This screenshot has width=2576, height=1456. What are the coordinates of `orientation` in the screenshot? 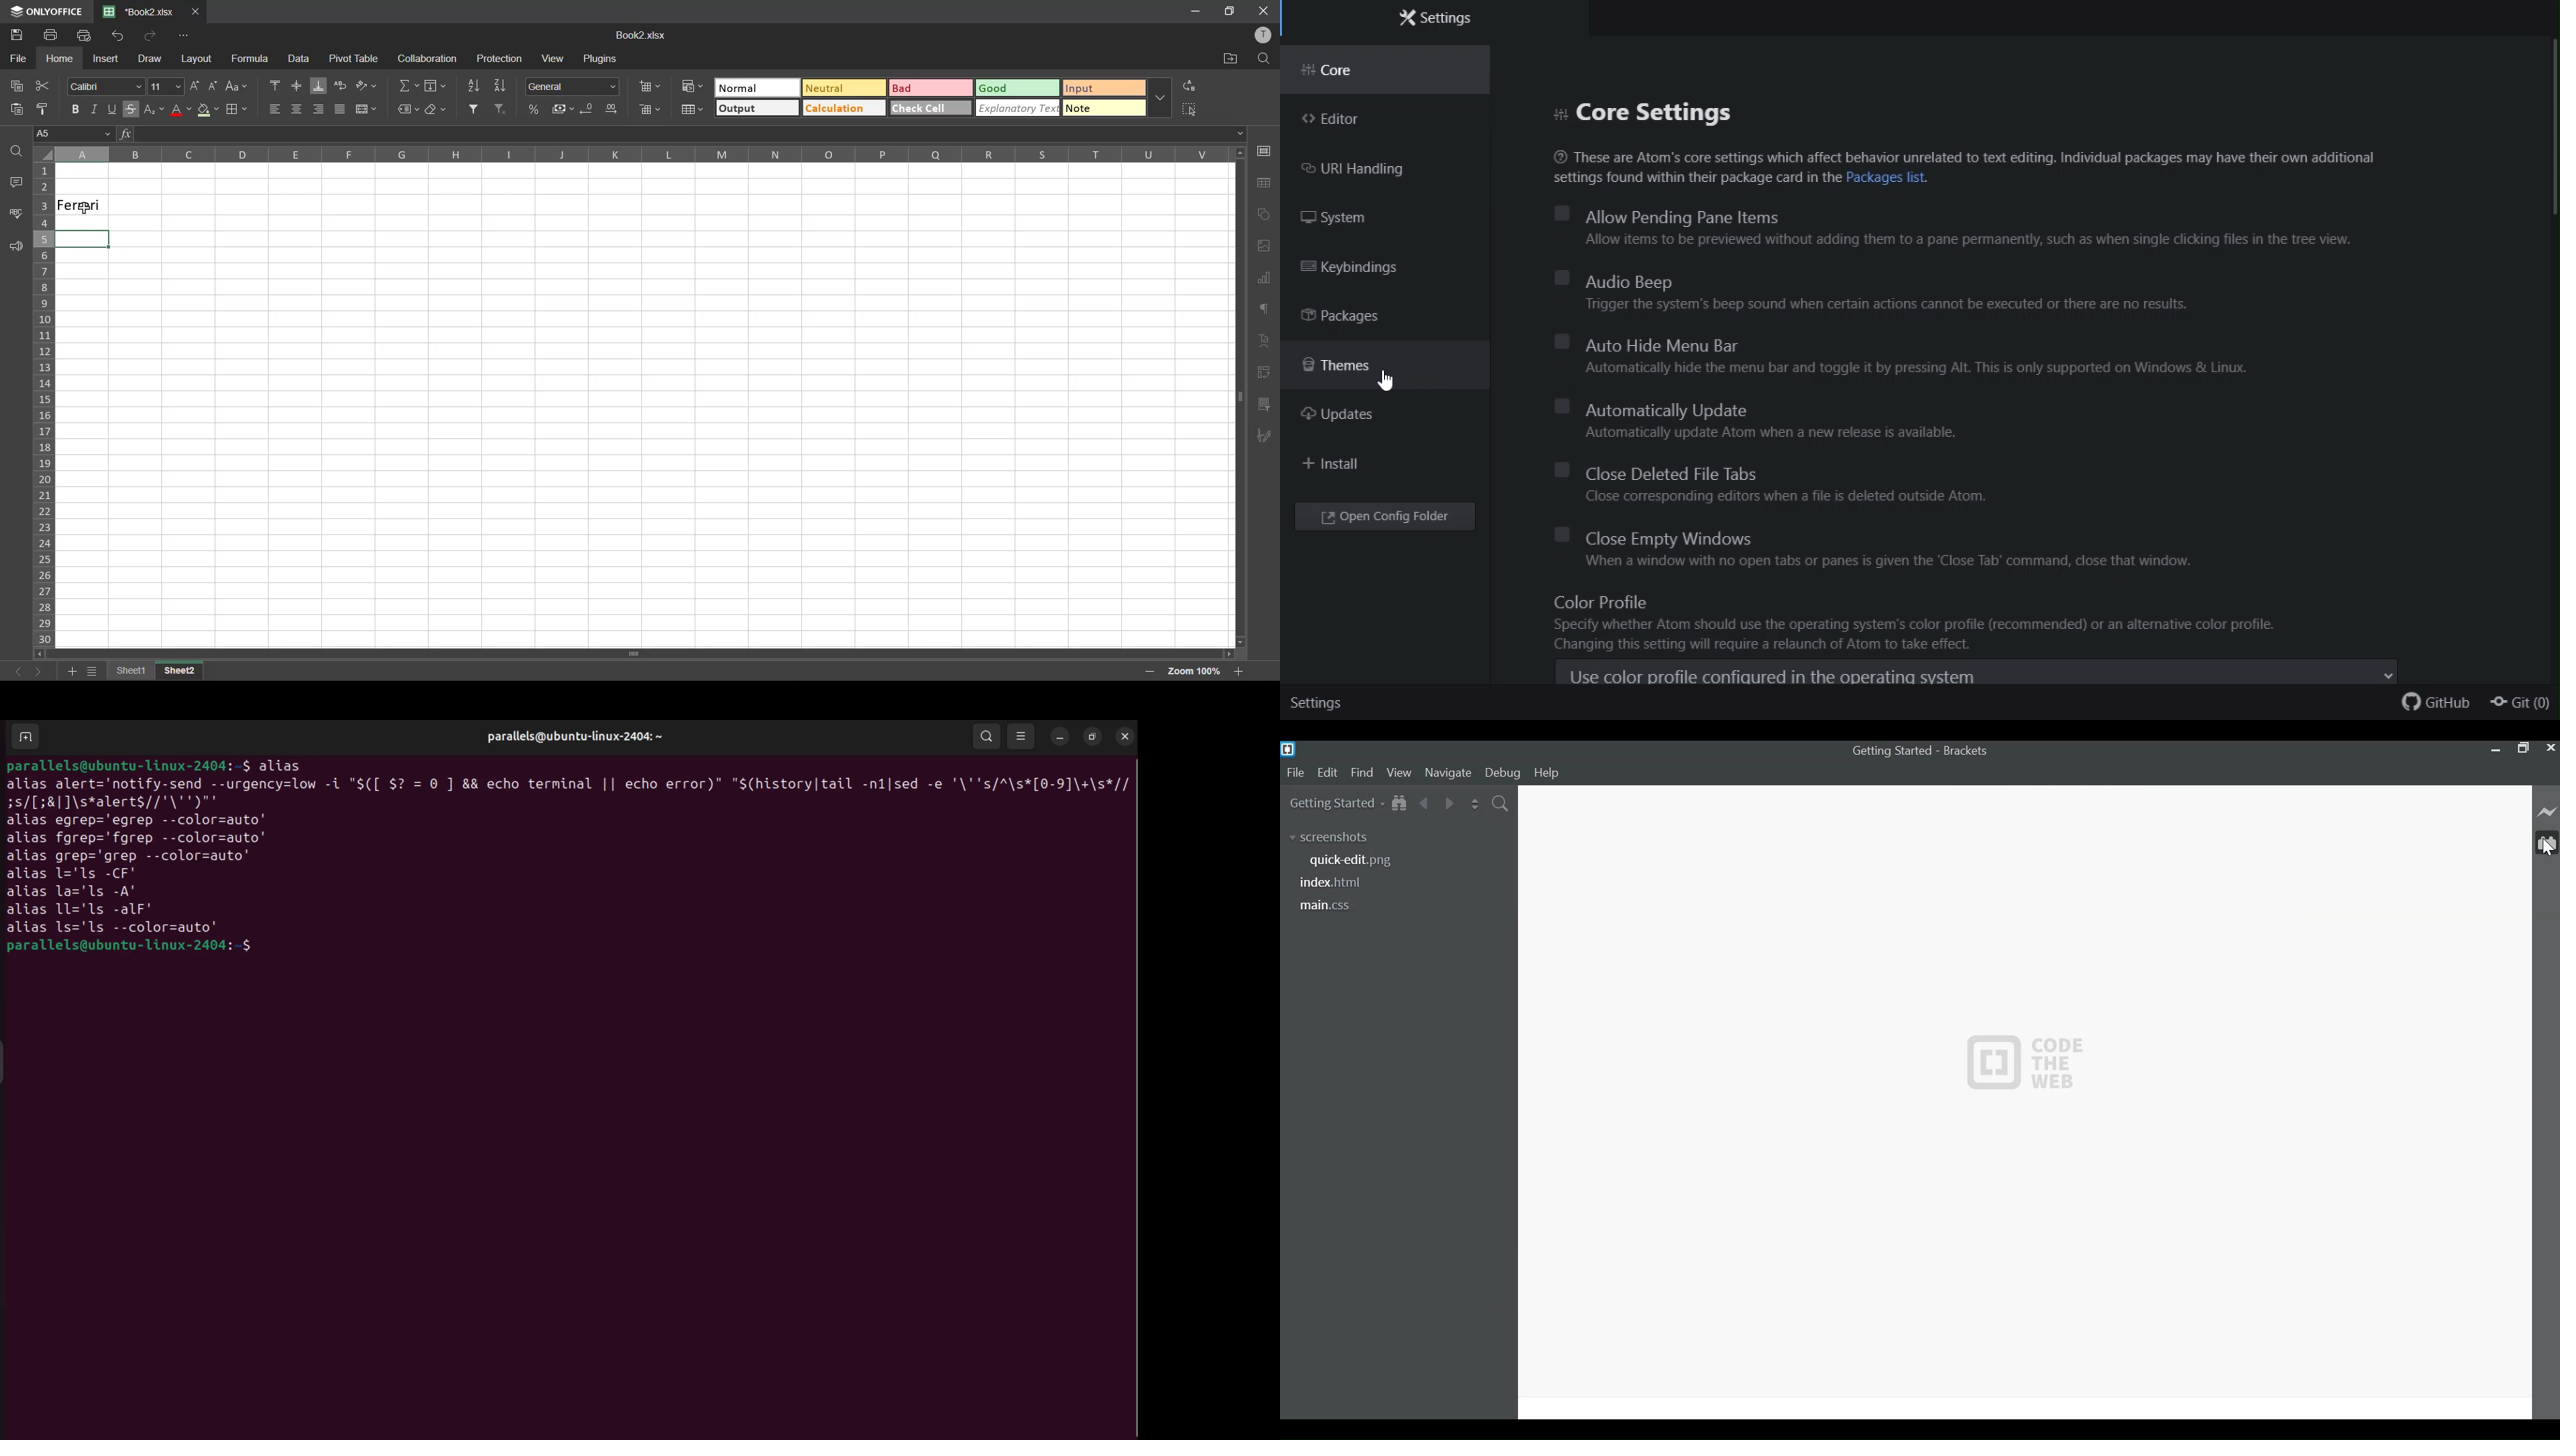 It's located at (368, 86).